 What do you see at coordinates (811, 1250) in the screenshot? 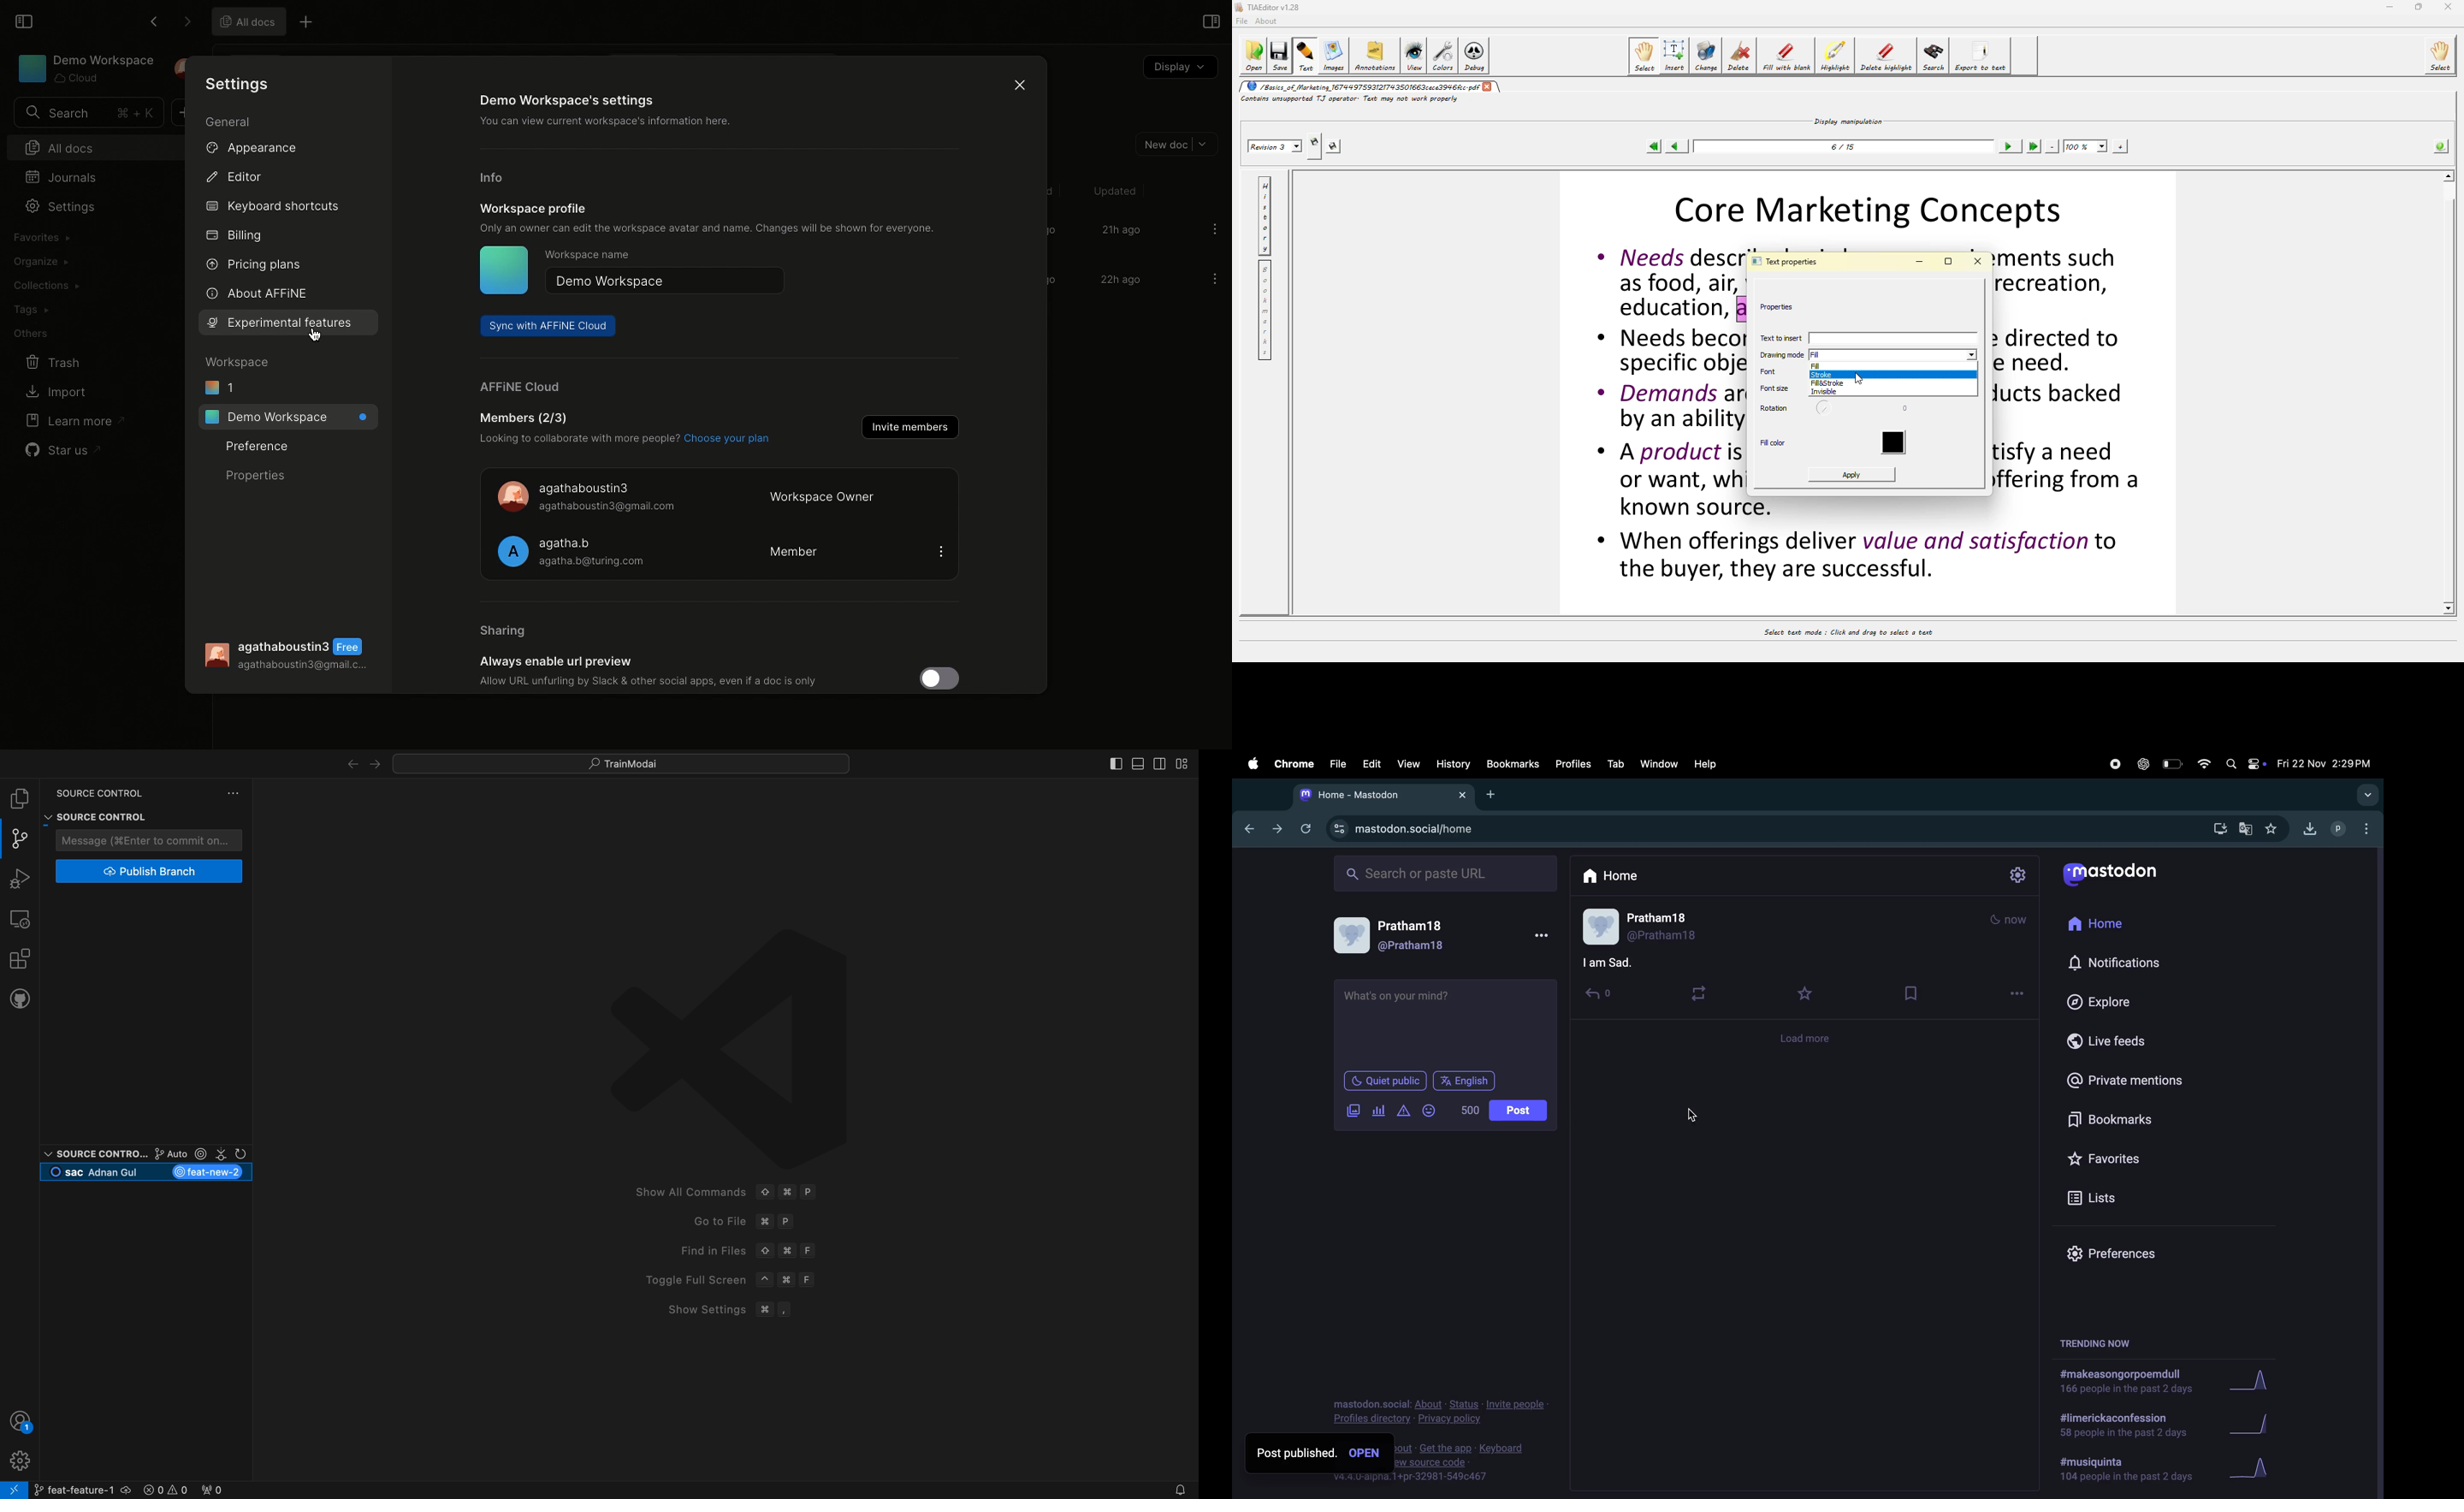
I see `F` at bounding box center [811, 1250].